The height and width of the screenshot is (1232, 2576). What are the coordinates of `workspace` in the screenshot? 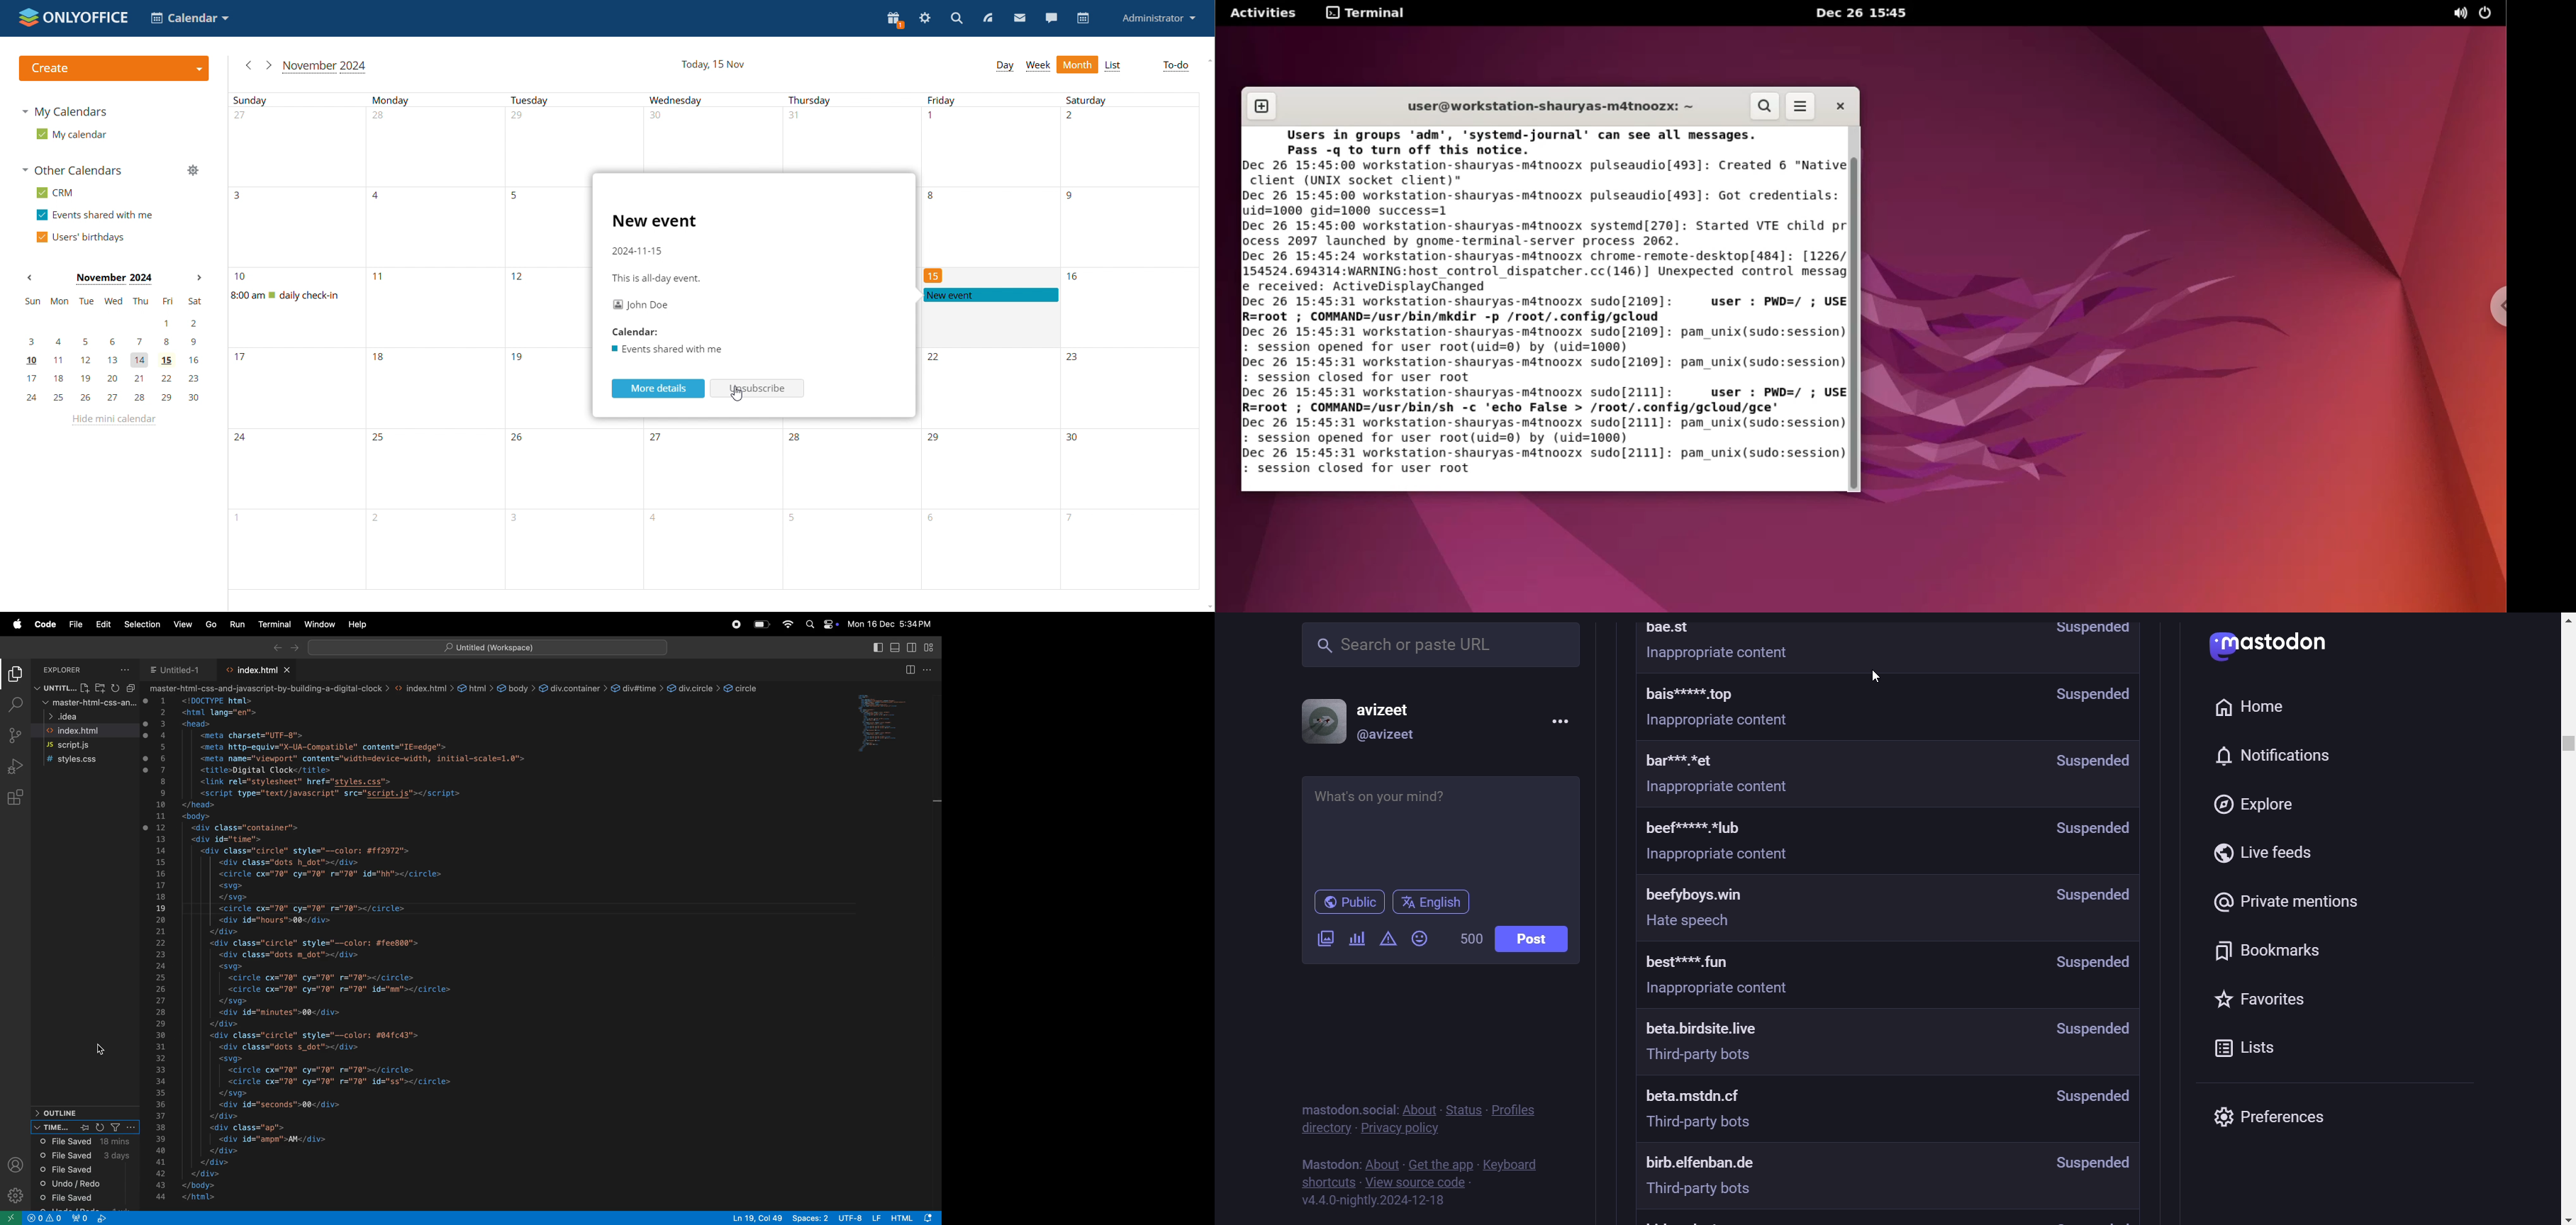 It's located at (54, 688).